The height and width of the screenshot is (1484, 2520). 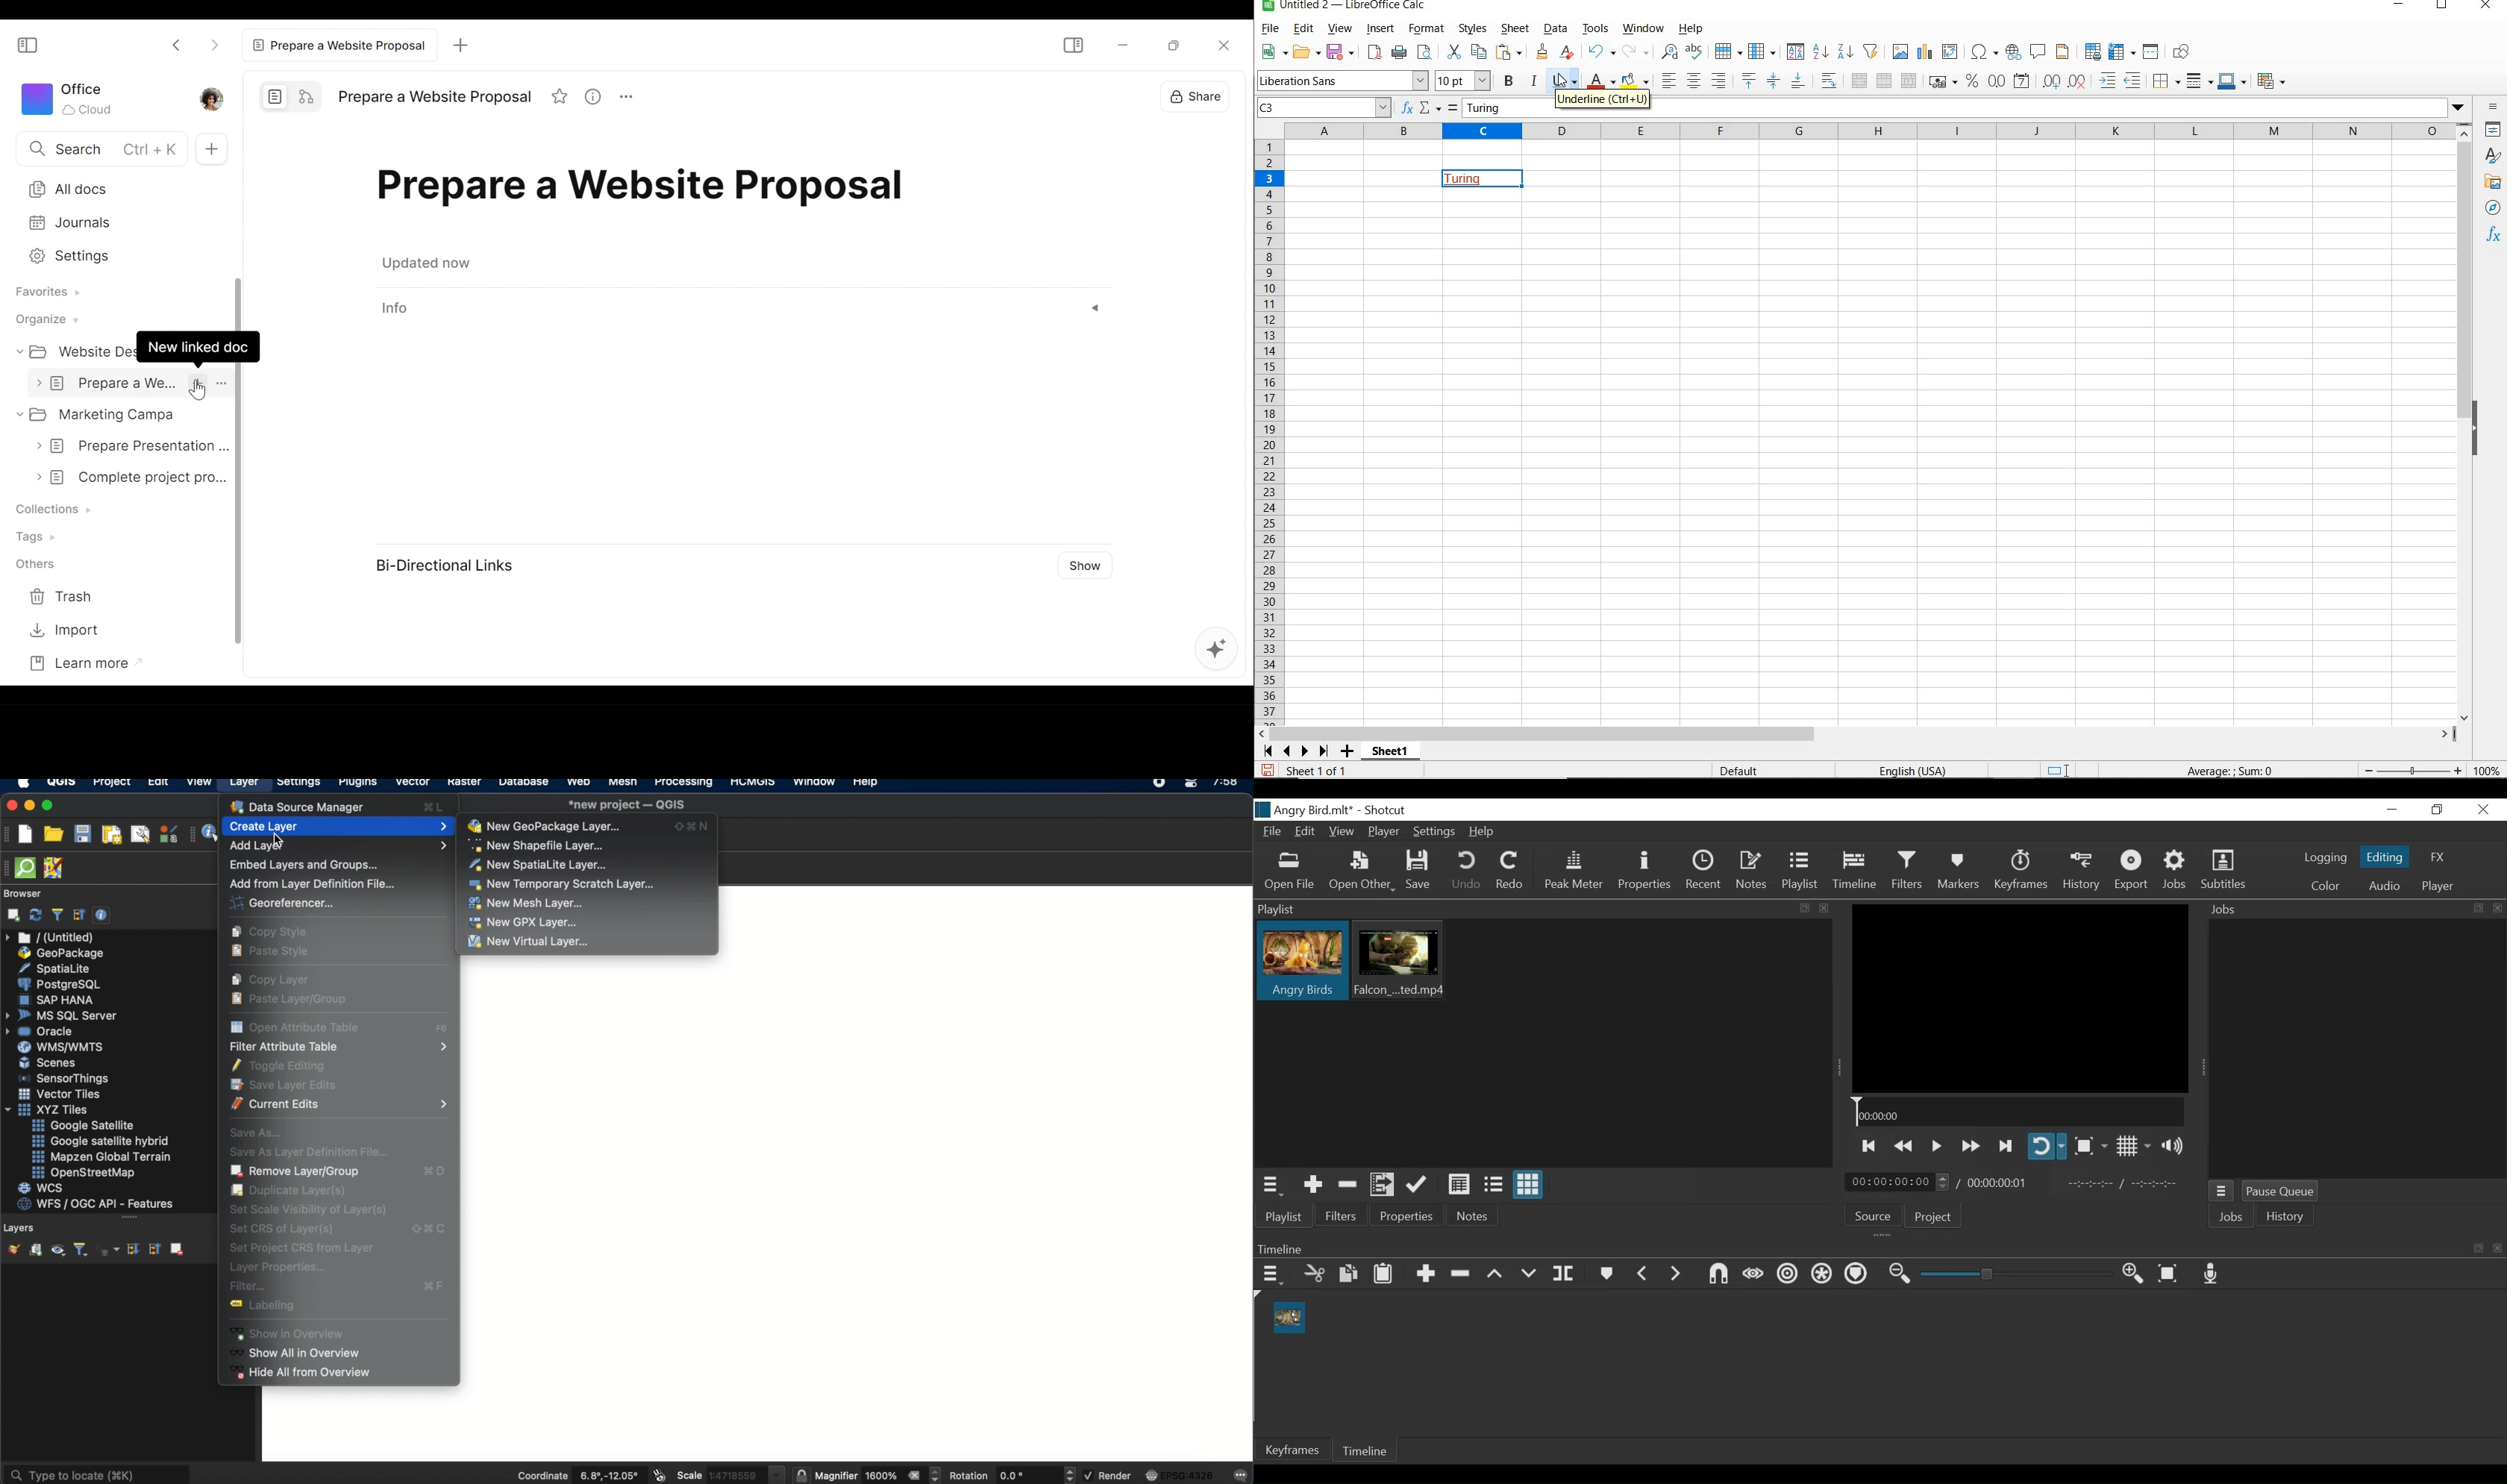 What do you see at coordinates (1400, 52) in the screenshot?
I see `PRINT` at bounding box center [1400, 52].